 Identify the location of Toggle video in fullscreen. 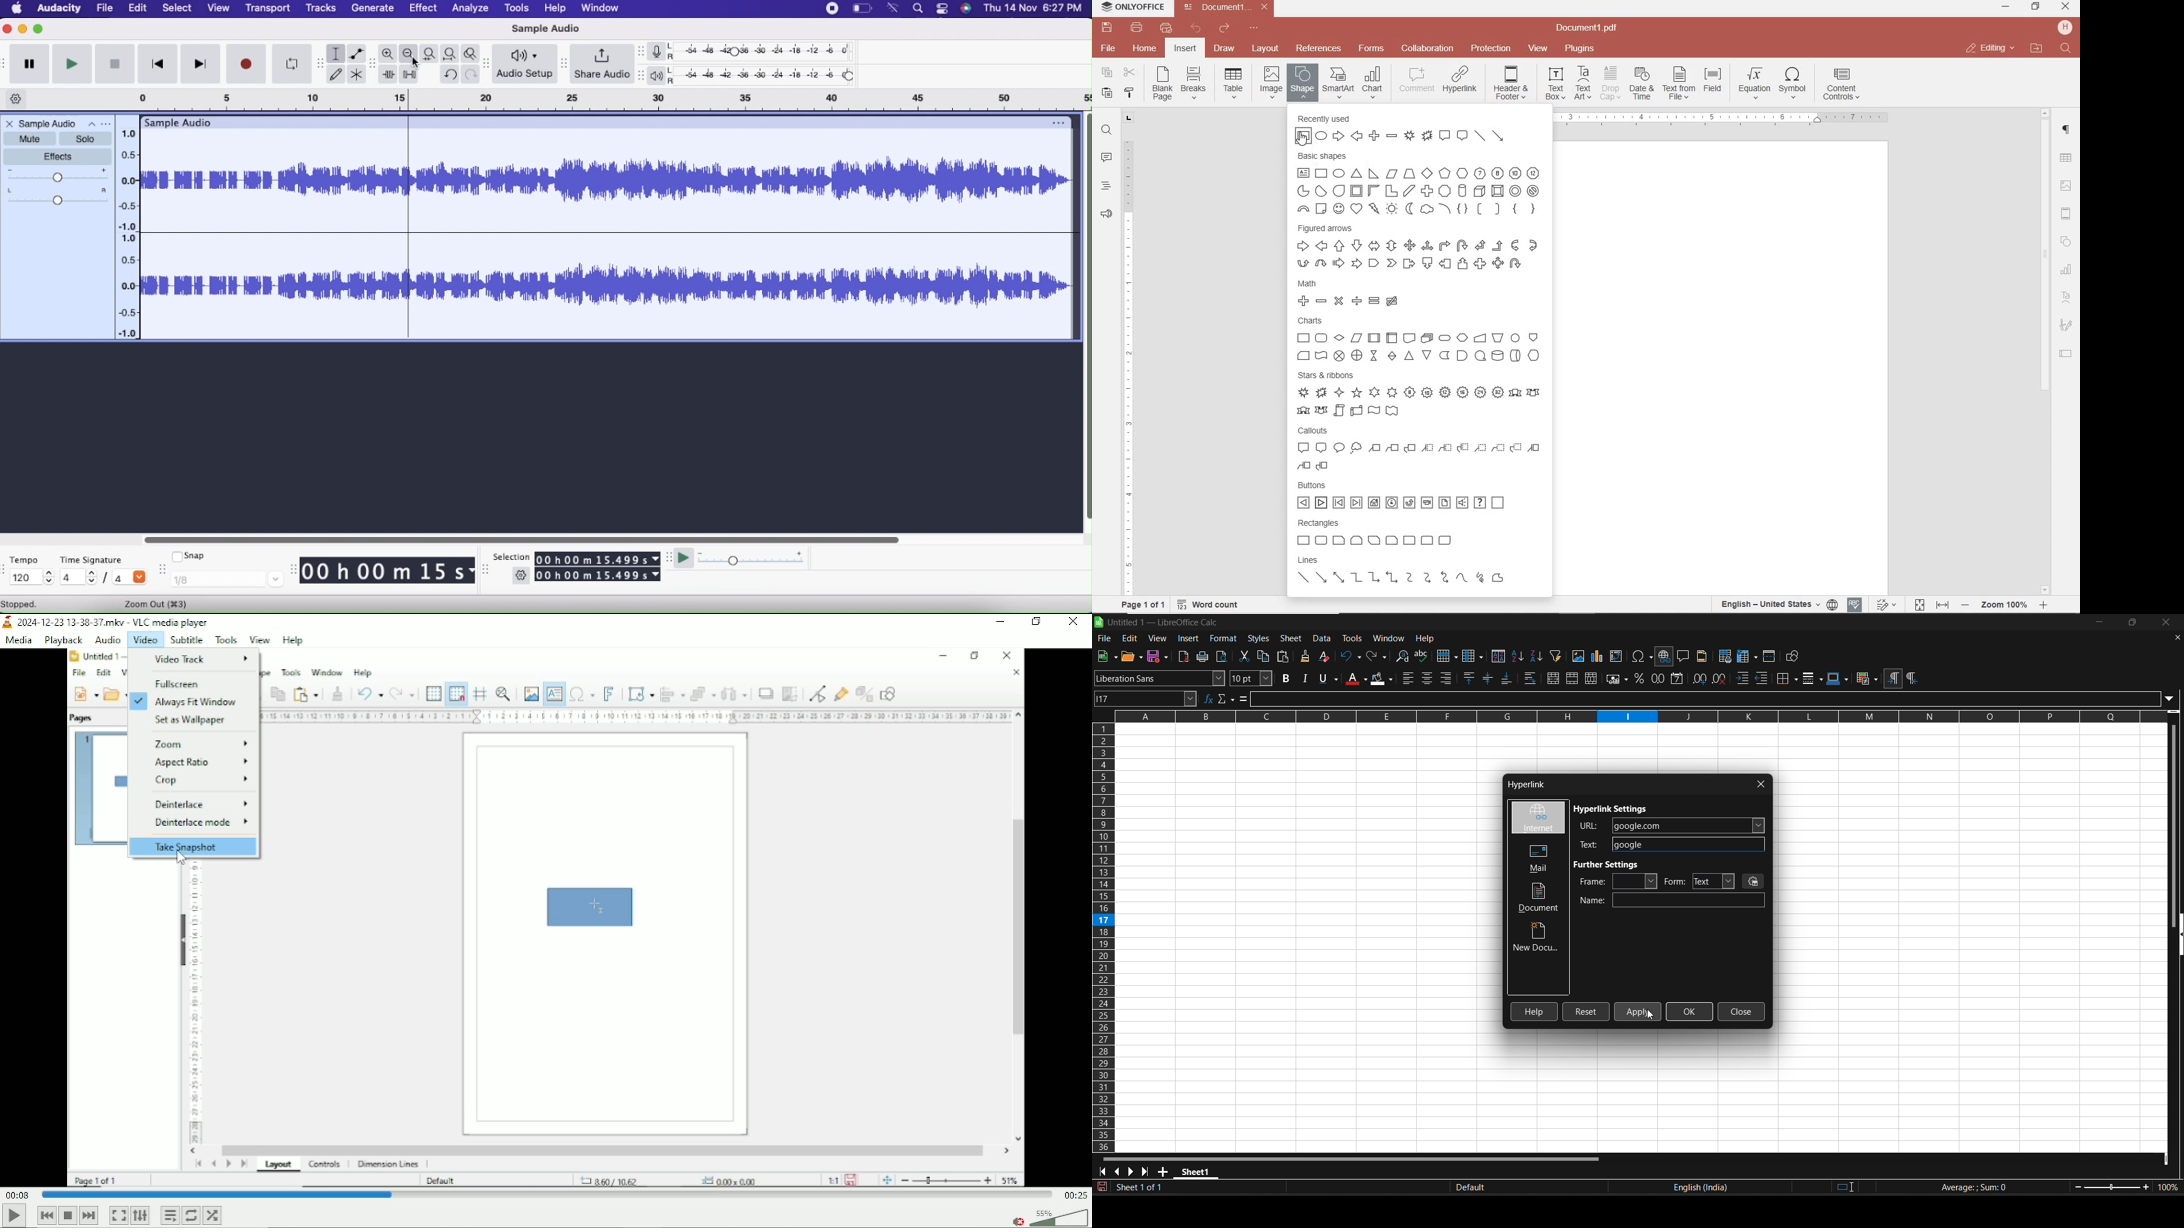
(119, 1215).